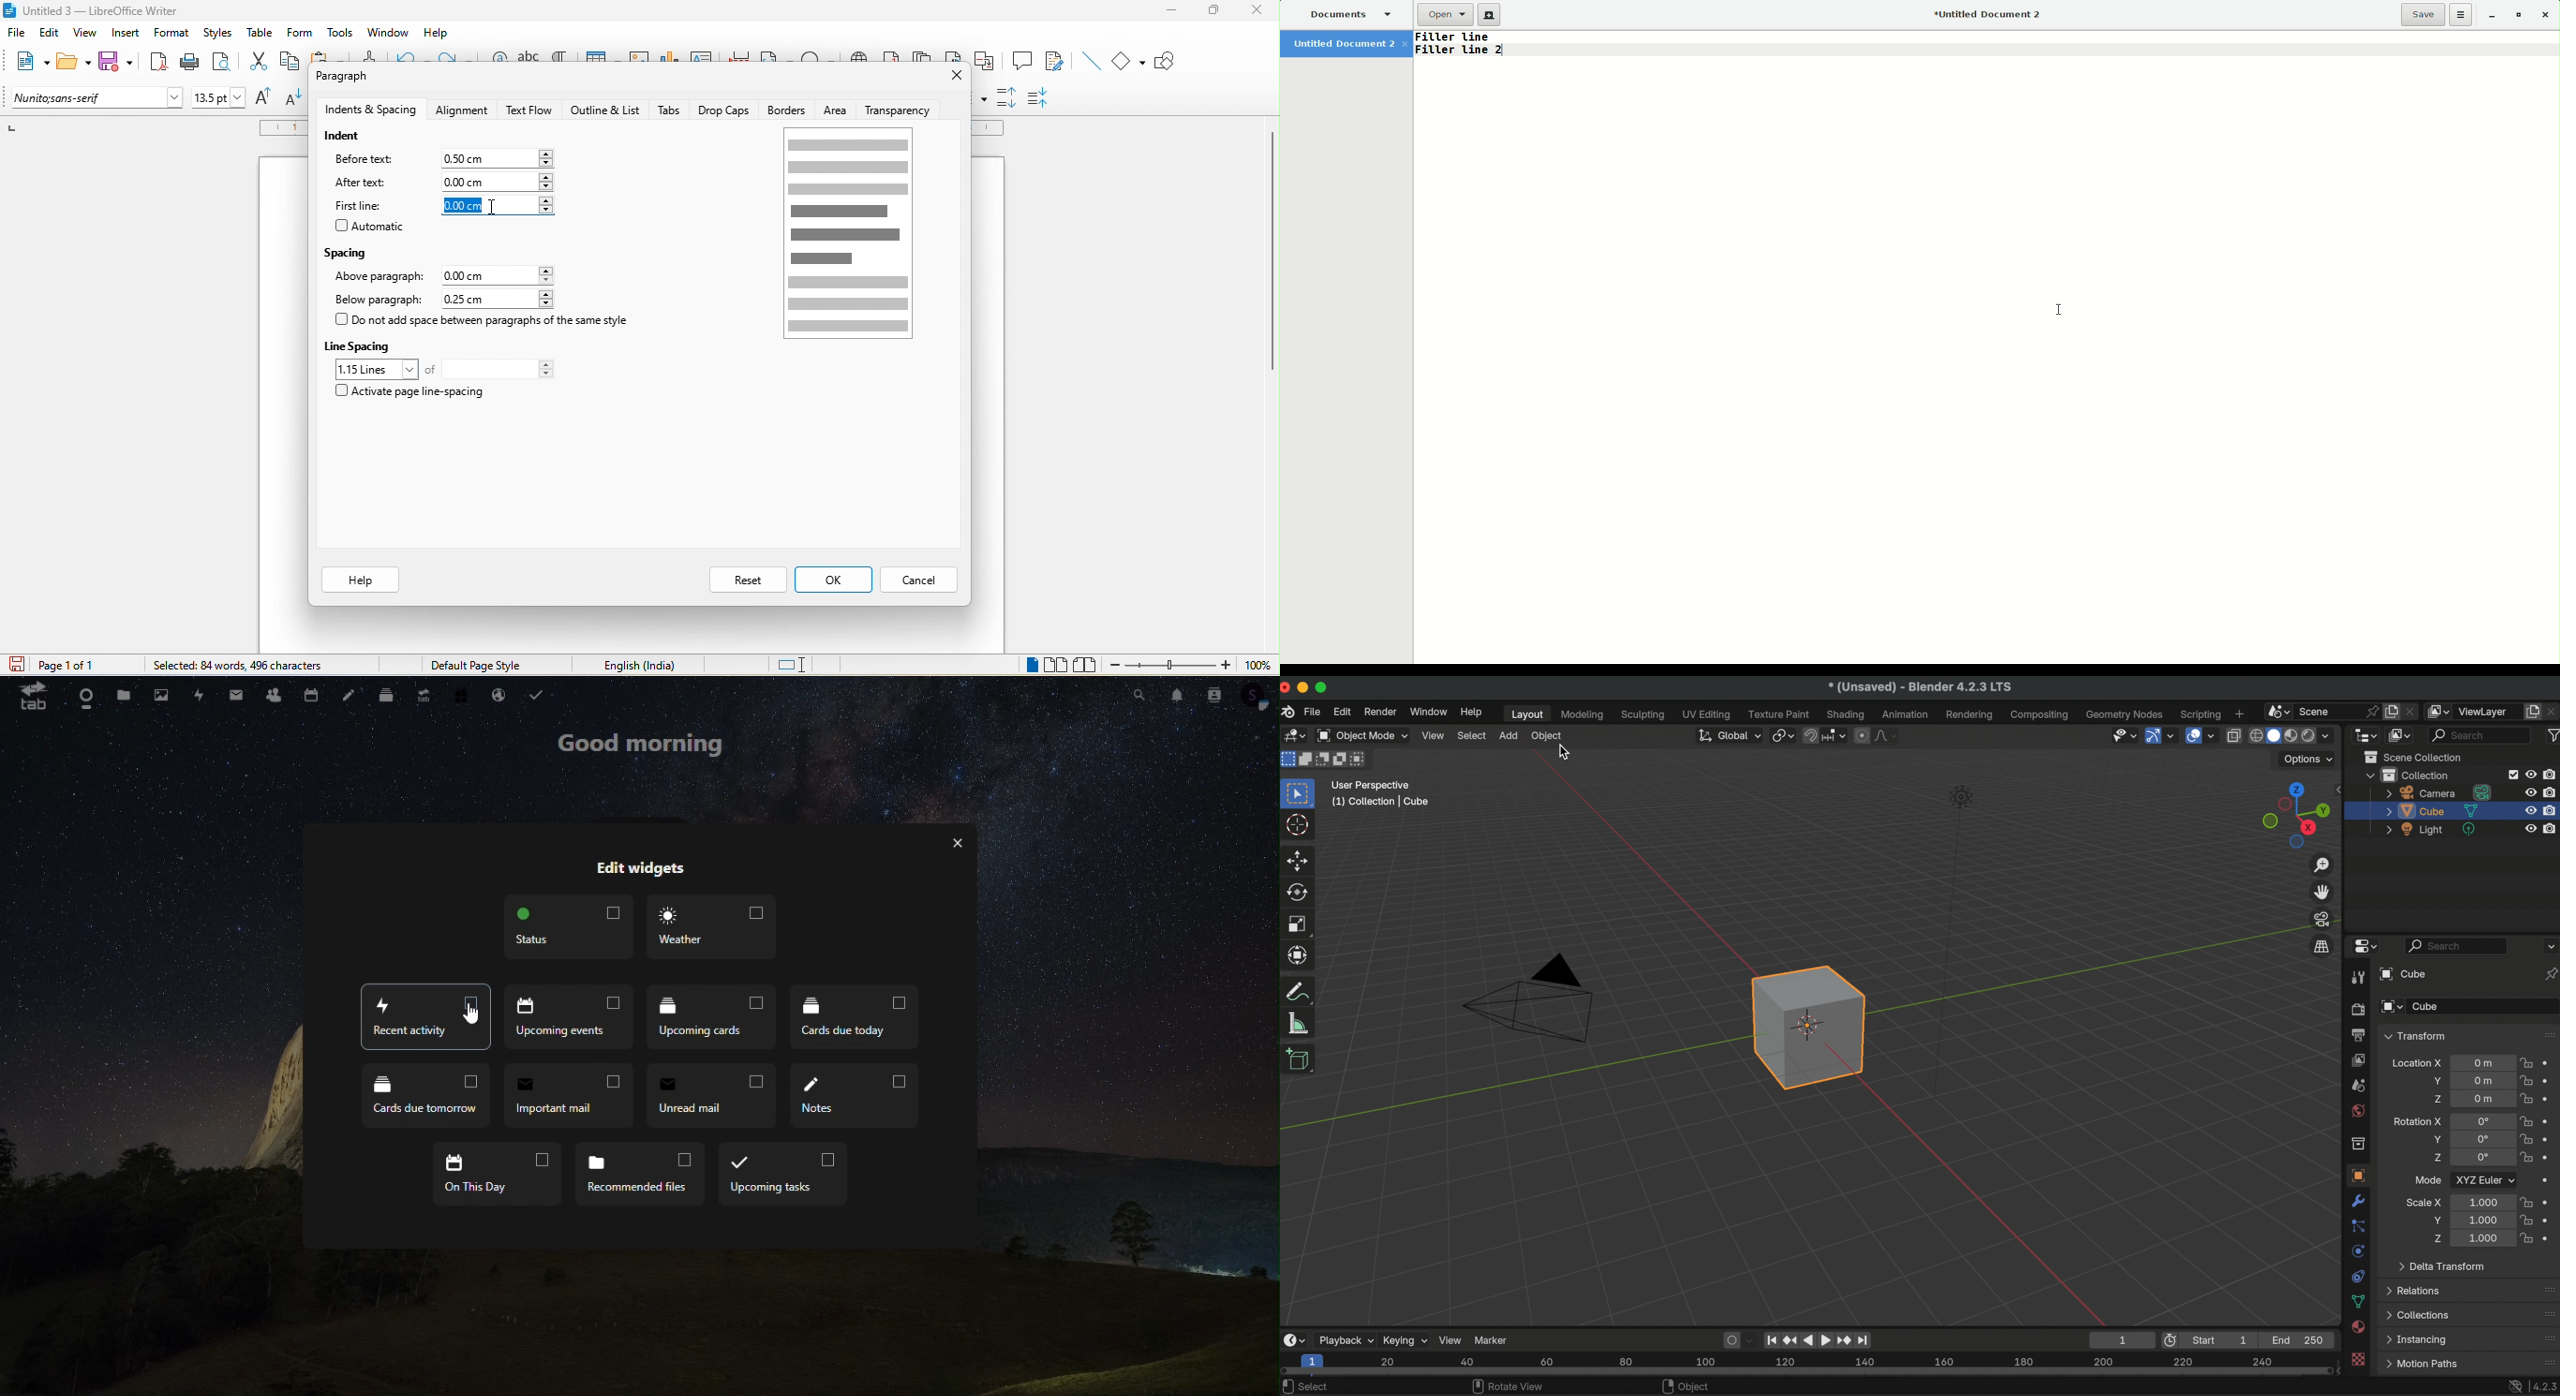 This screenshot has height=1400, width=2576. I want to click on relations, so click(2416, 1290).